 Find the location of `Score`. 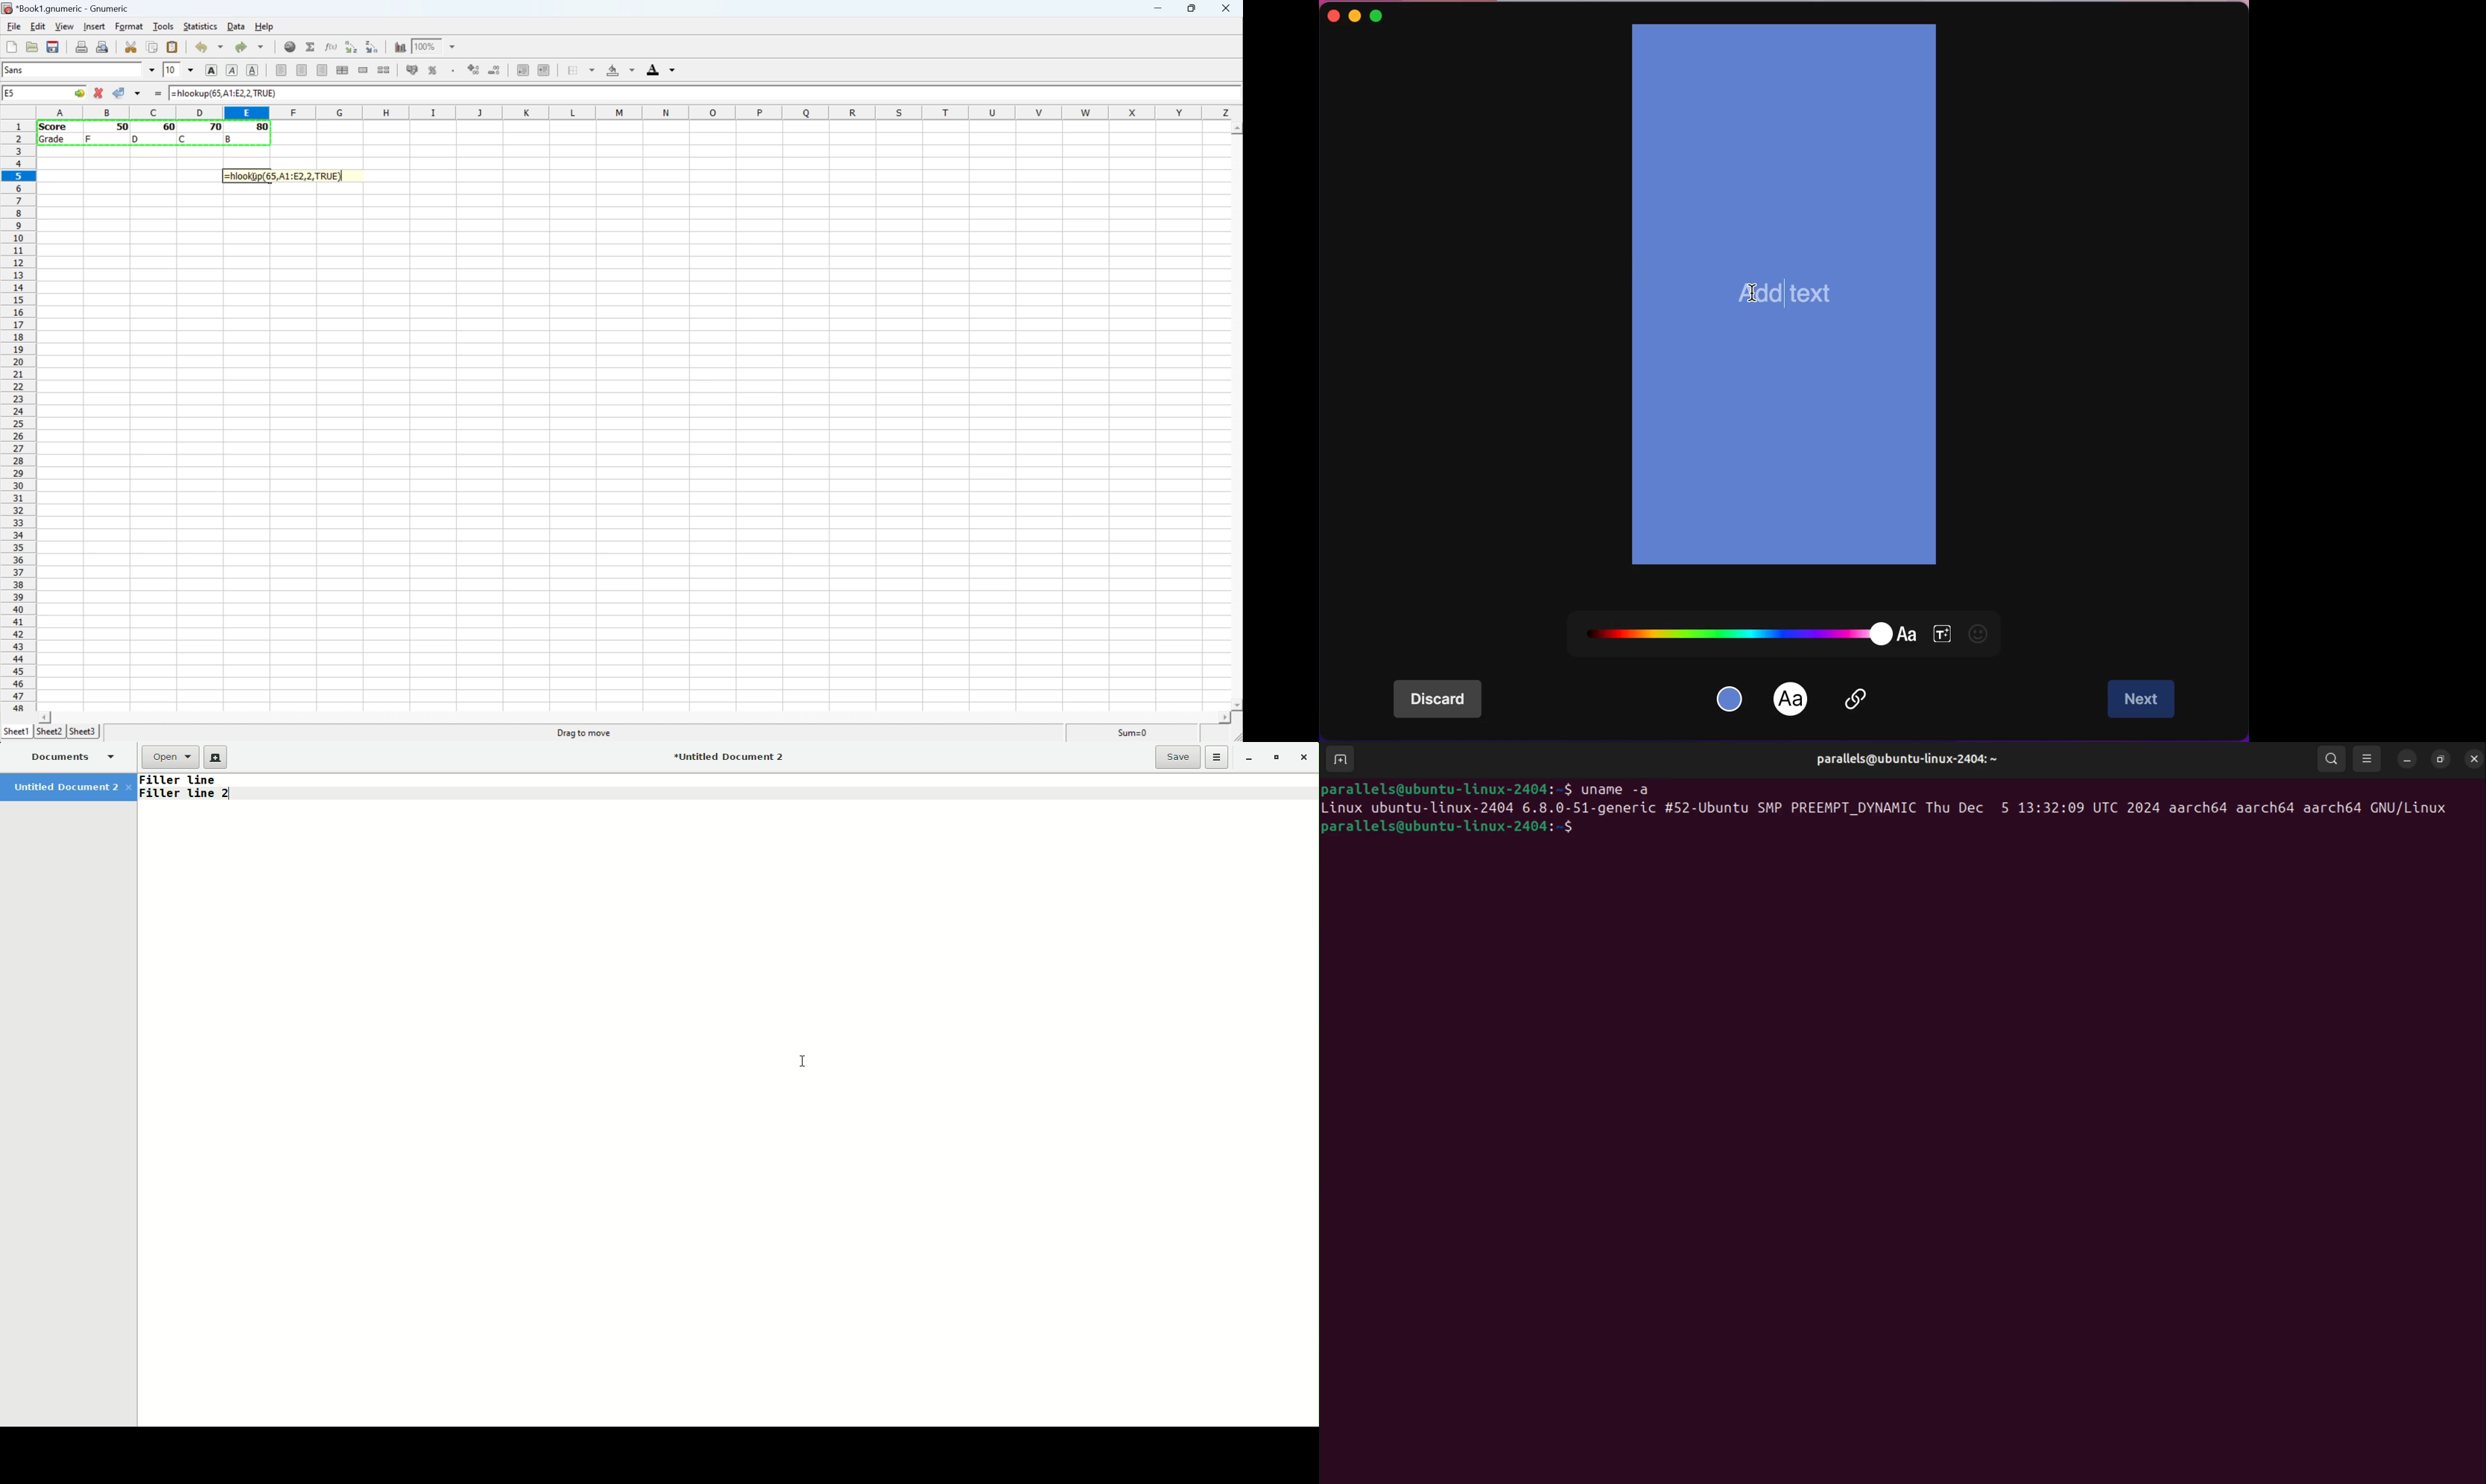

Score is located at coordinates (56, 127).